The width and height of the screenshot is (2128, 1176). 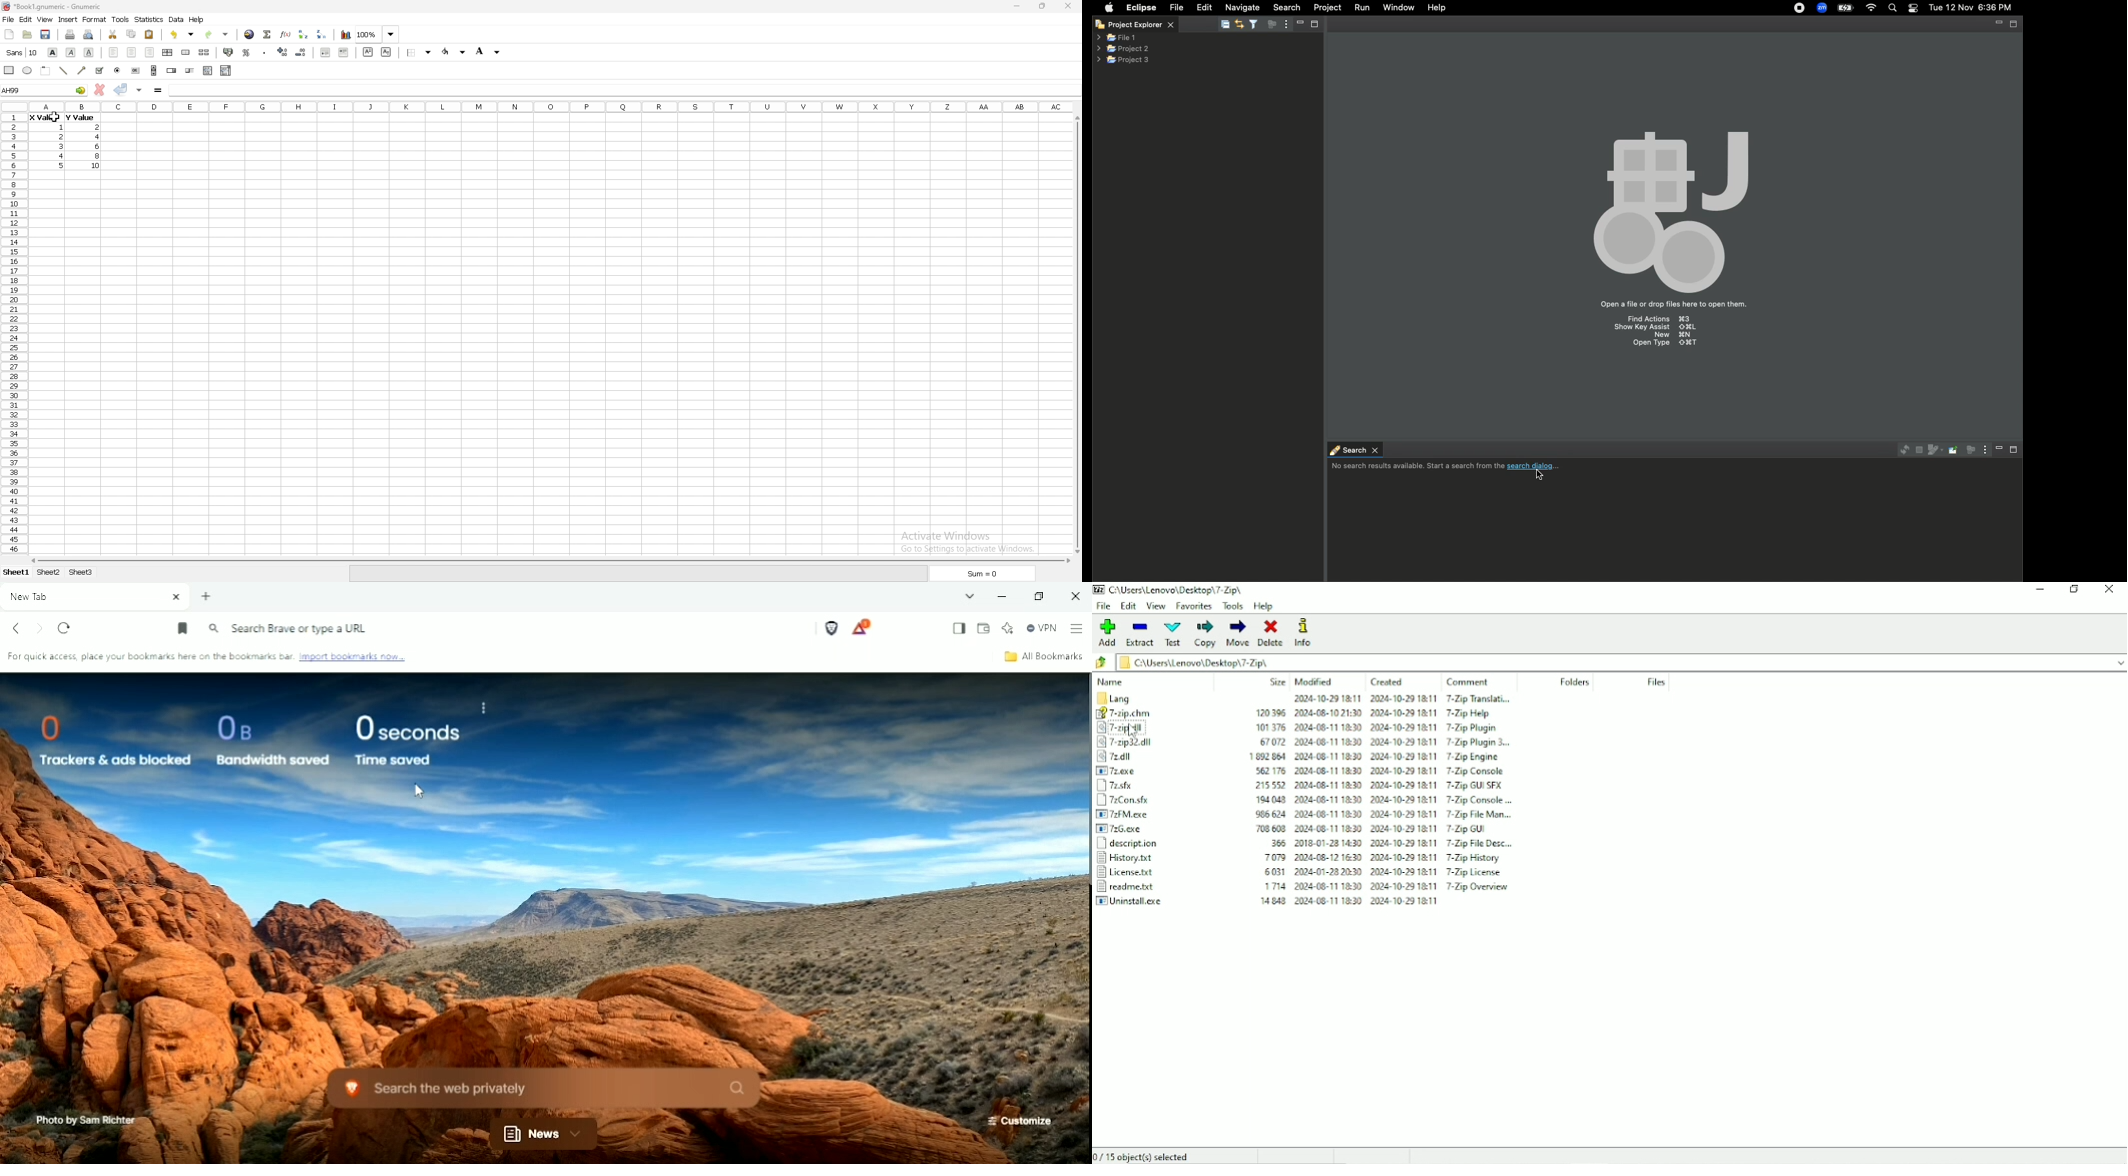 What do you see at coordinates (177, 19) in the screenshot?
I see `data` at bounding box center [177, 19].